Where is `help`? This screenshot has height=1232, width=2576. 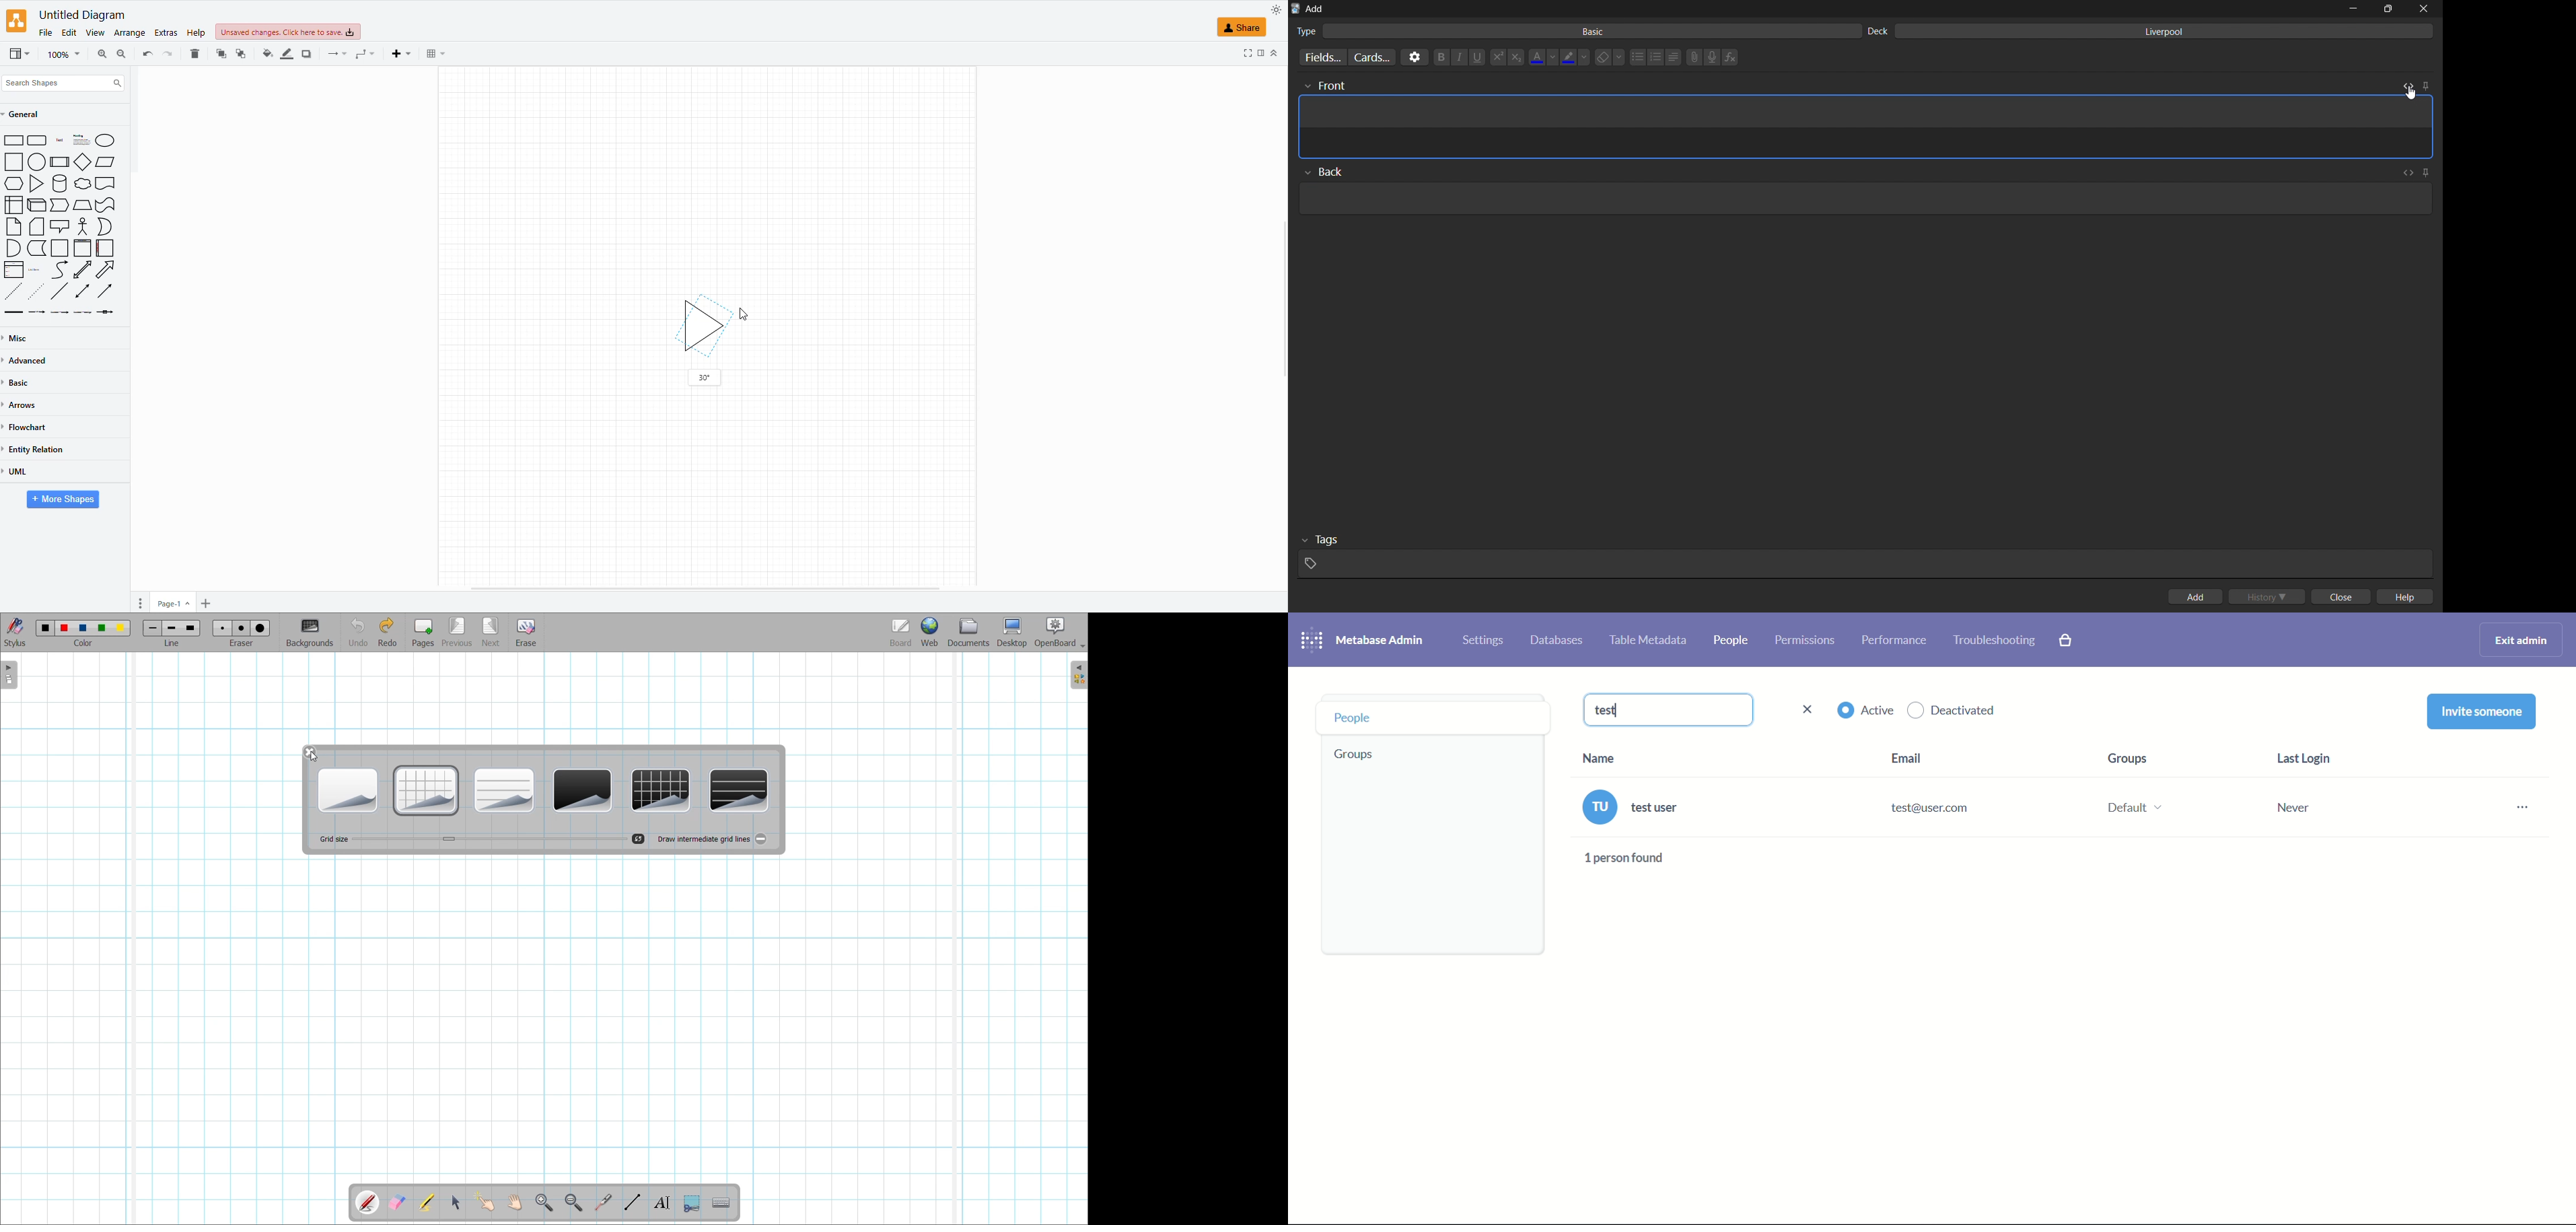 help is located at coordinates (2410, 597).